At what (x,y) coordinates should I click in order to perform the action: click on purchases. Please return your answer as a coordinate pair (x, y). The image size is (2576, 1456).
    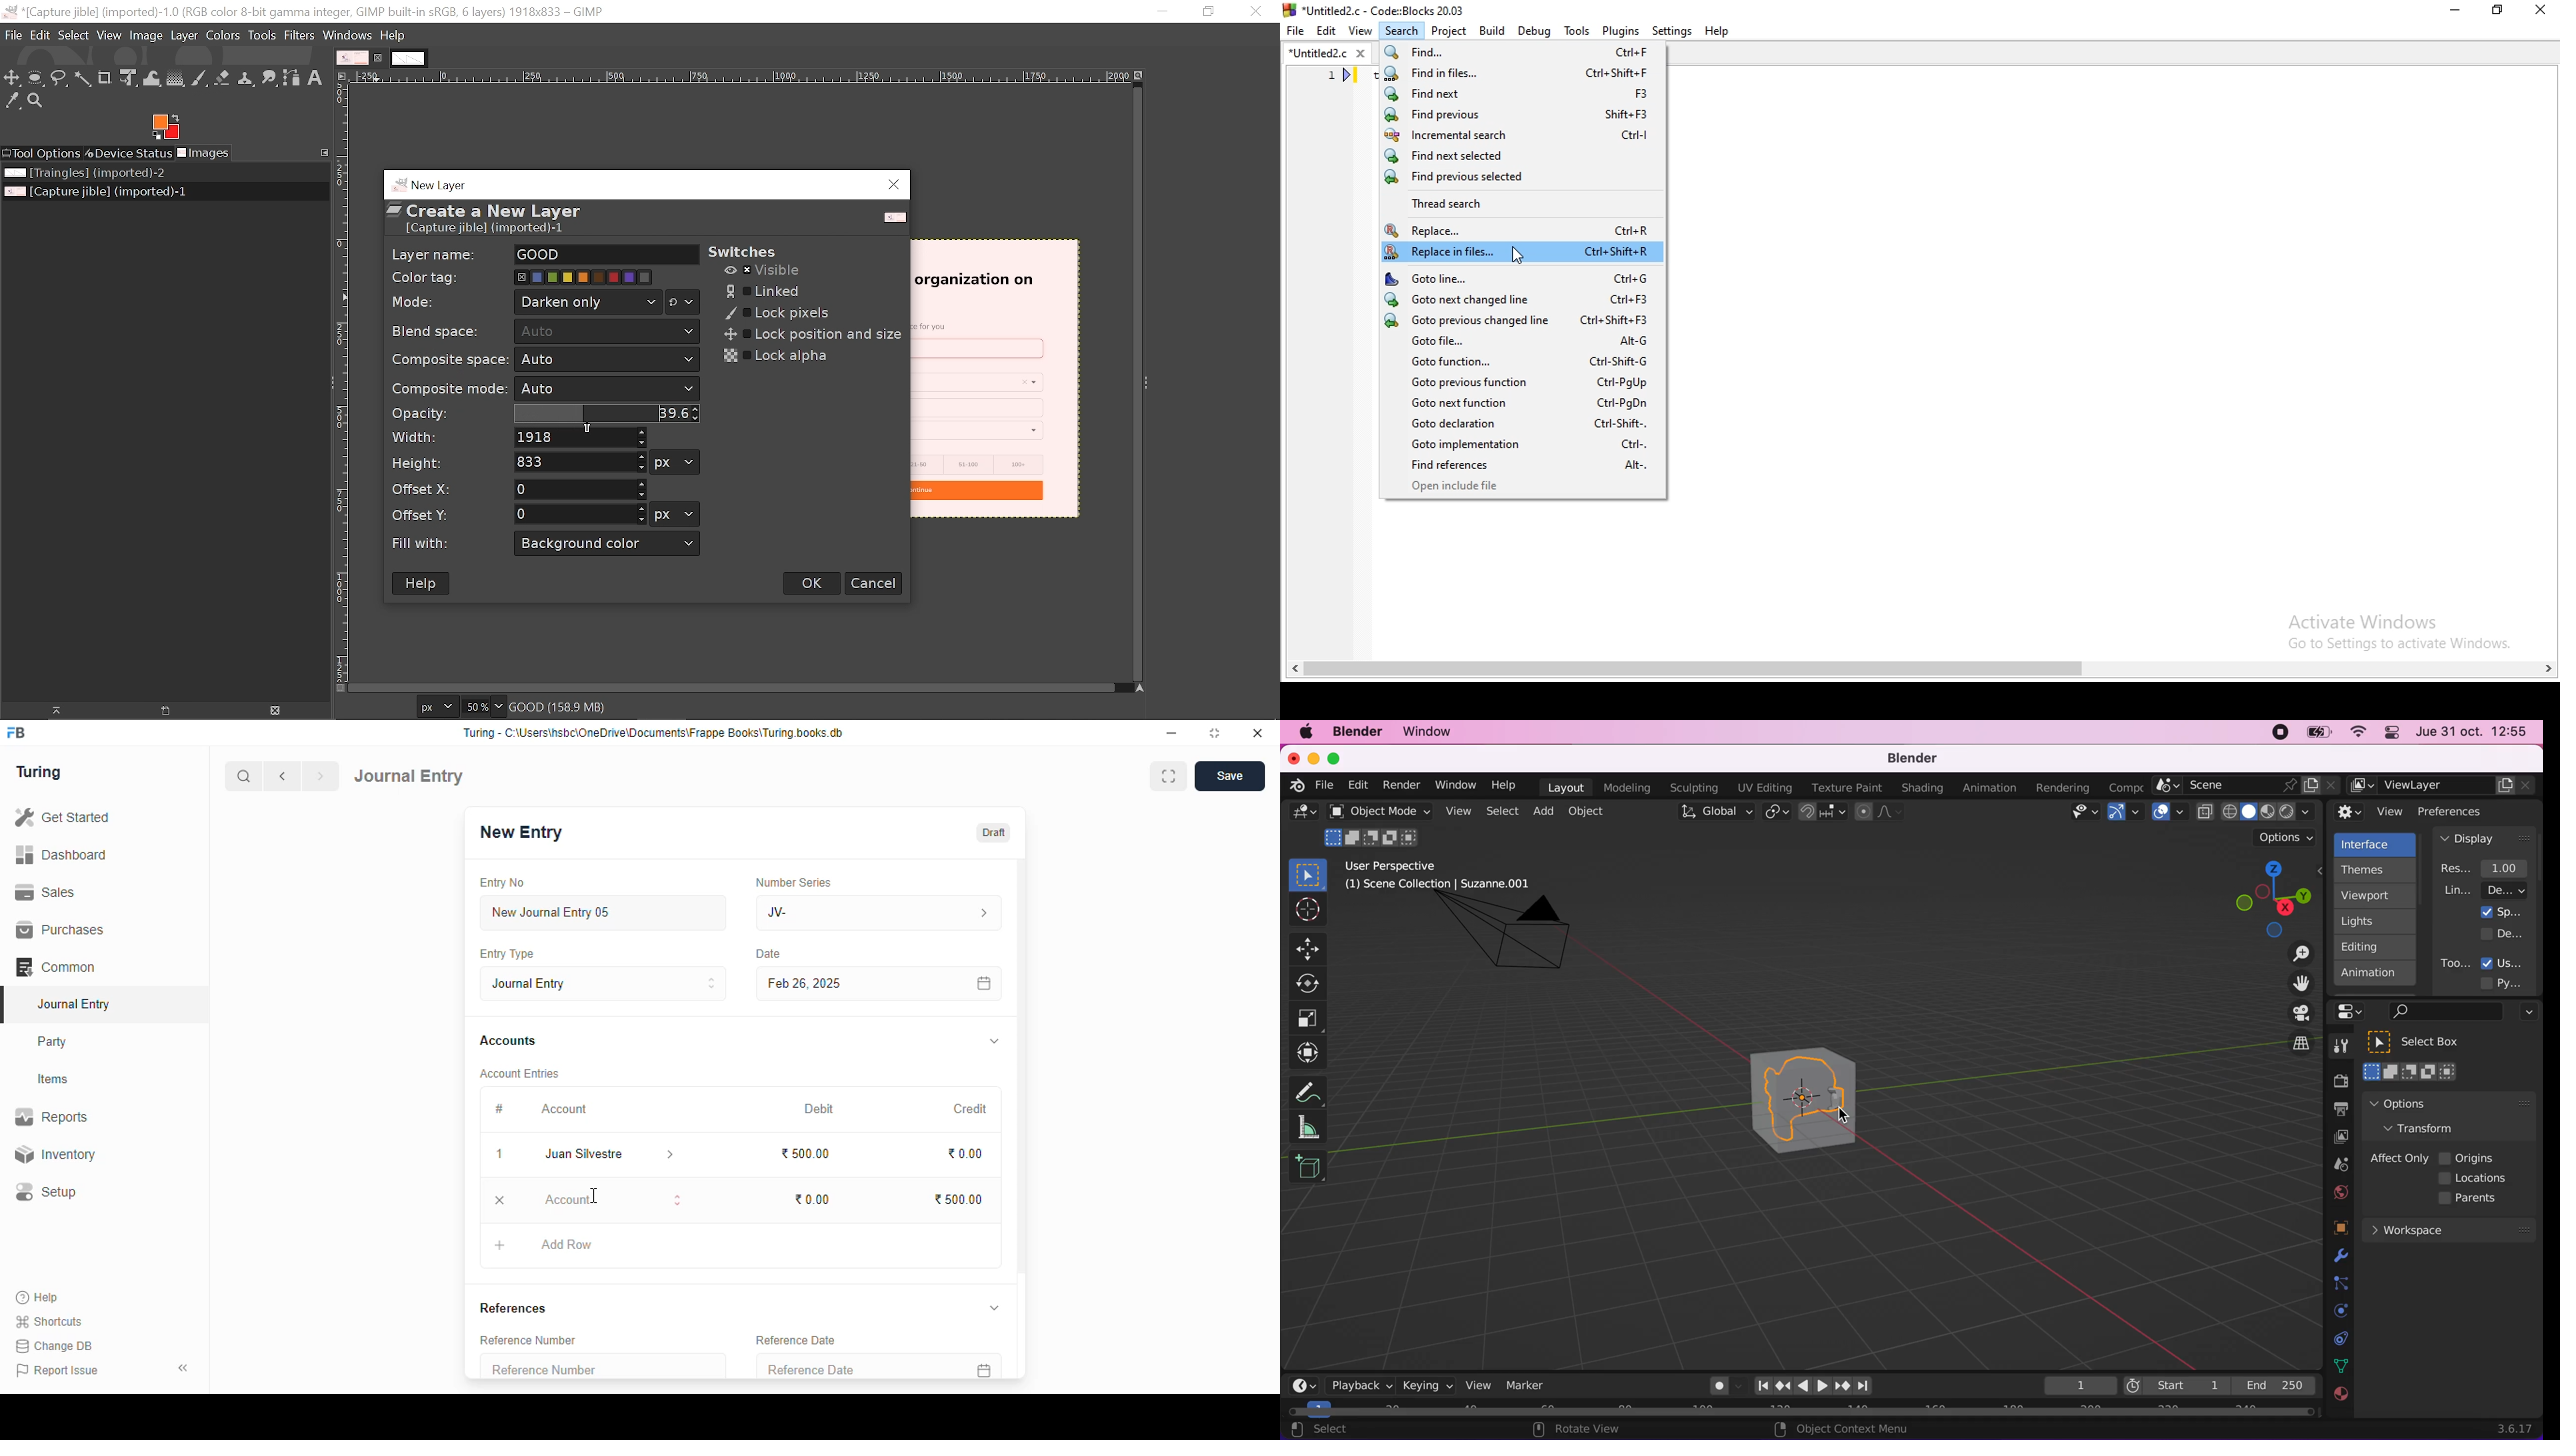
    Looking at the image, I should click on (60, 930).